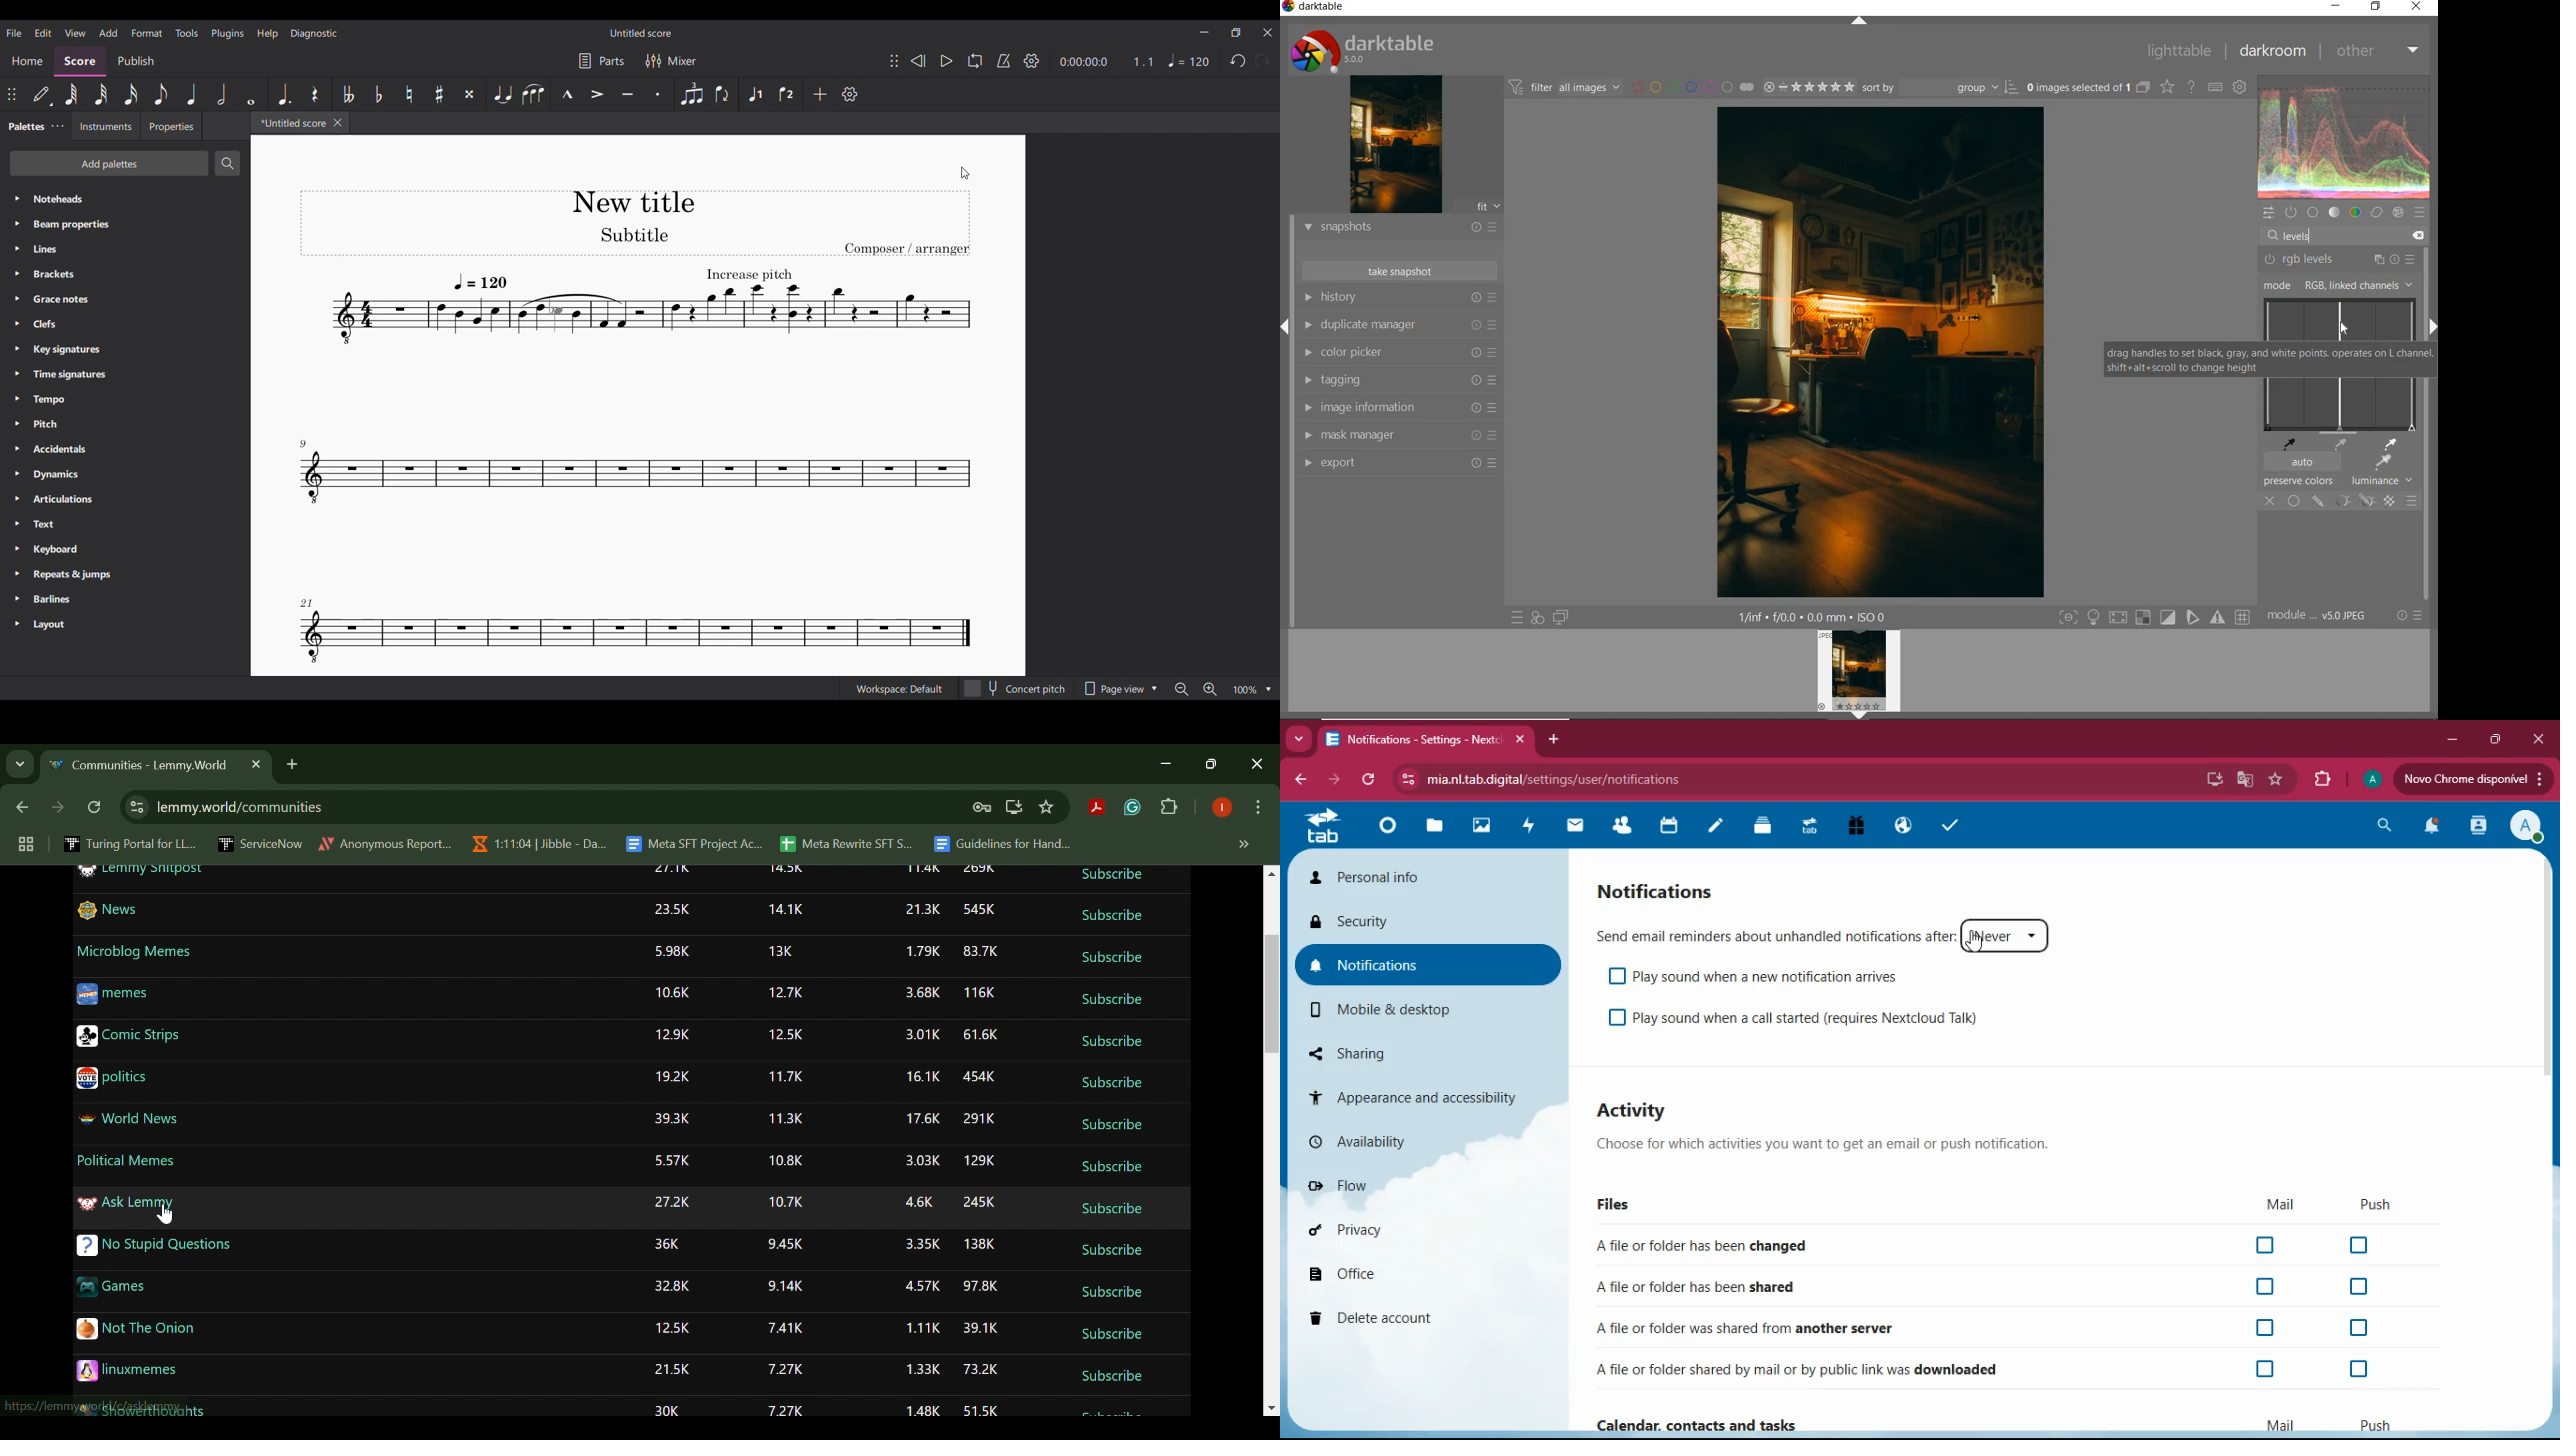  Describe the element at coordinates (671, 61) in the screenshot. I see `Mixer settings` at that location.